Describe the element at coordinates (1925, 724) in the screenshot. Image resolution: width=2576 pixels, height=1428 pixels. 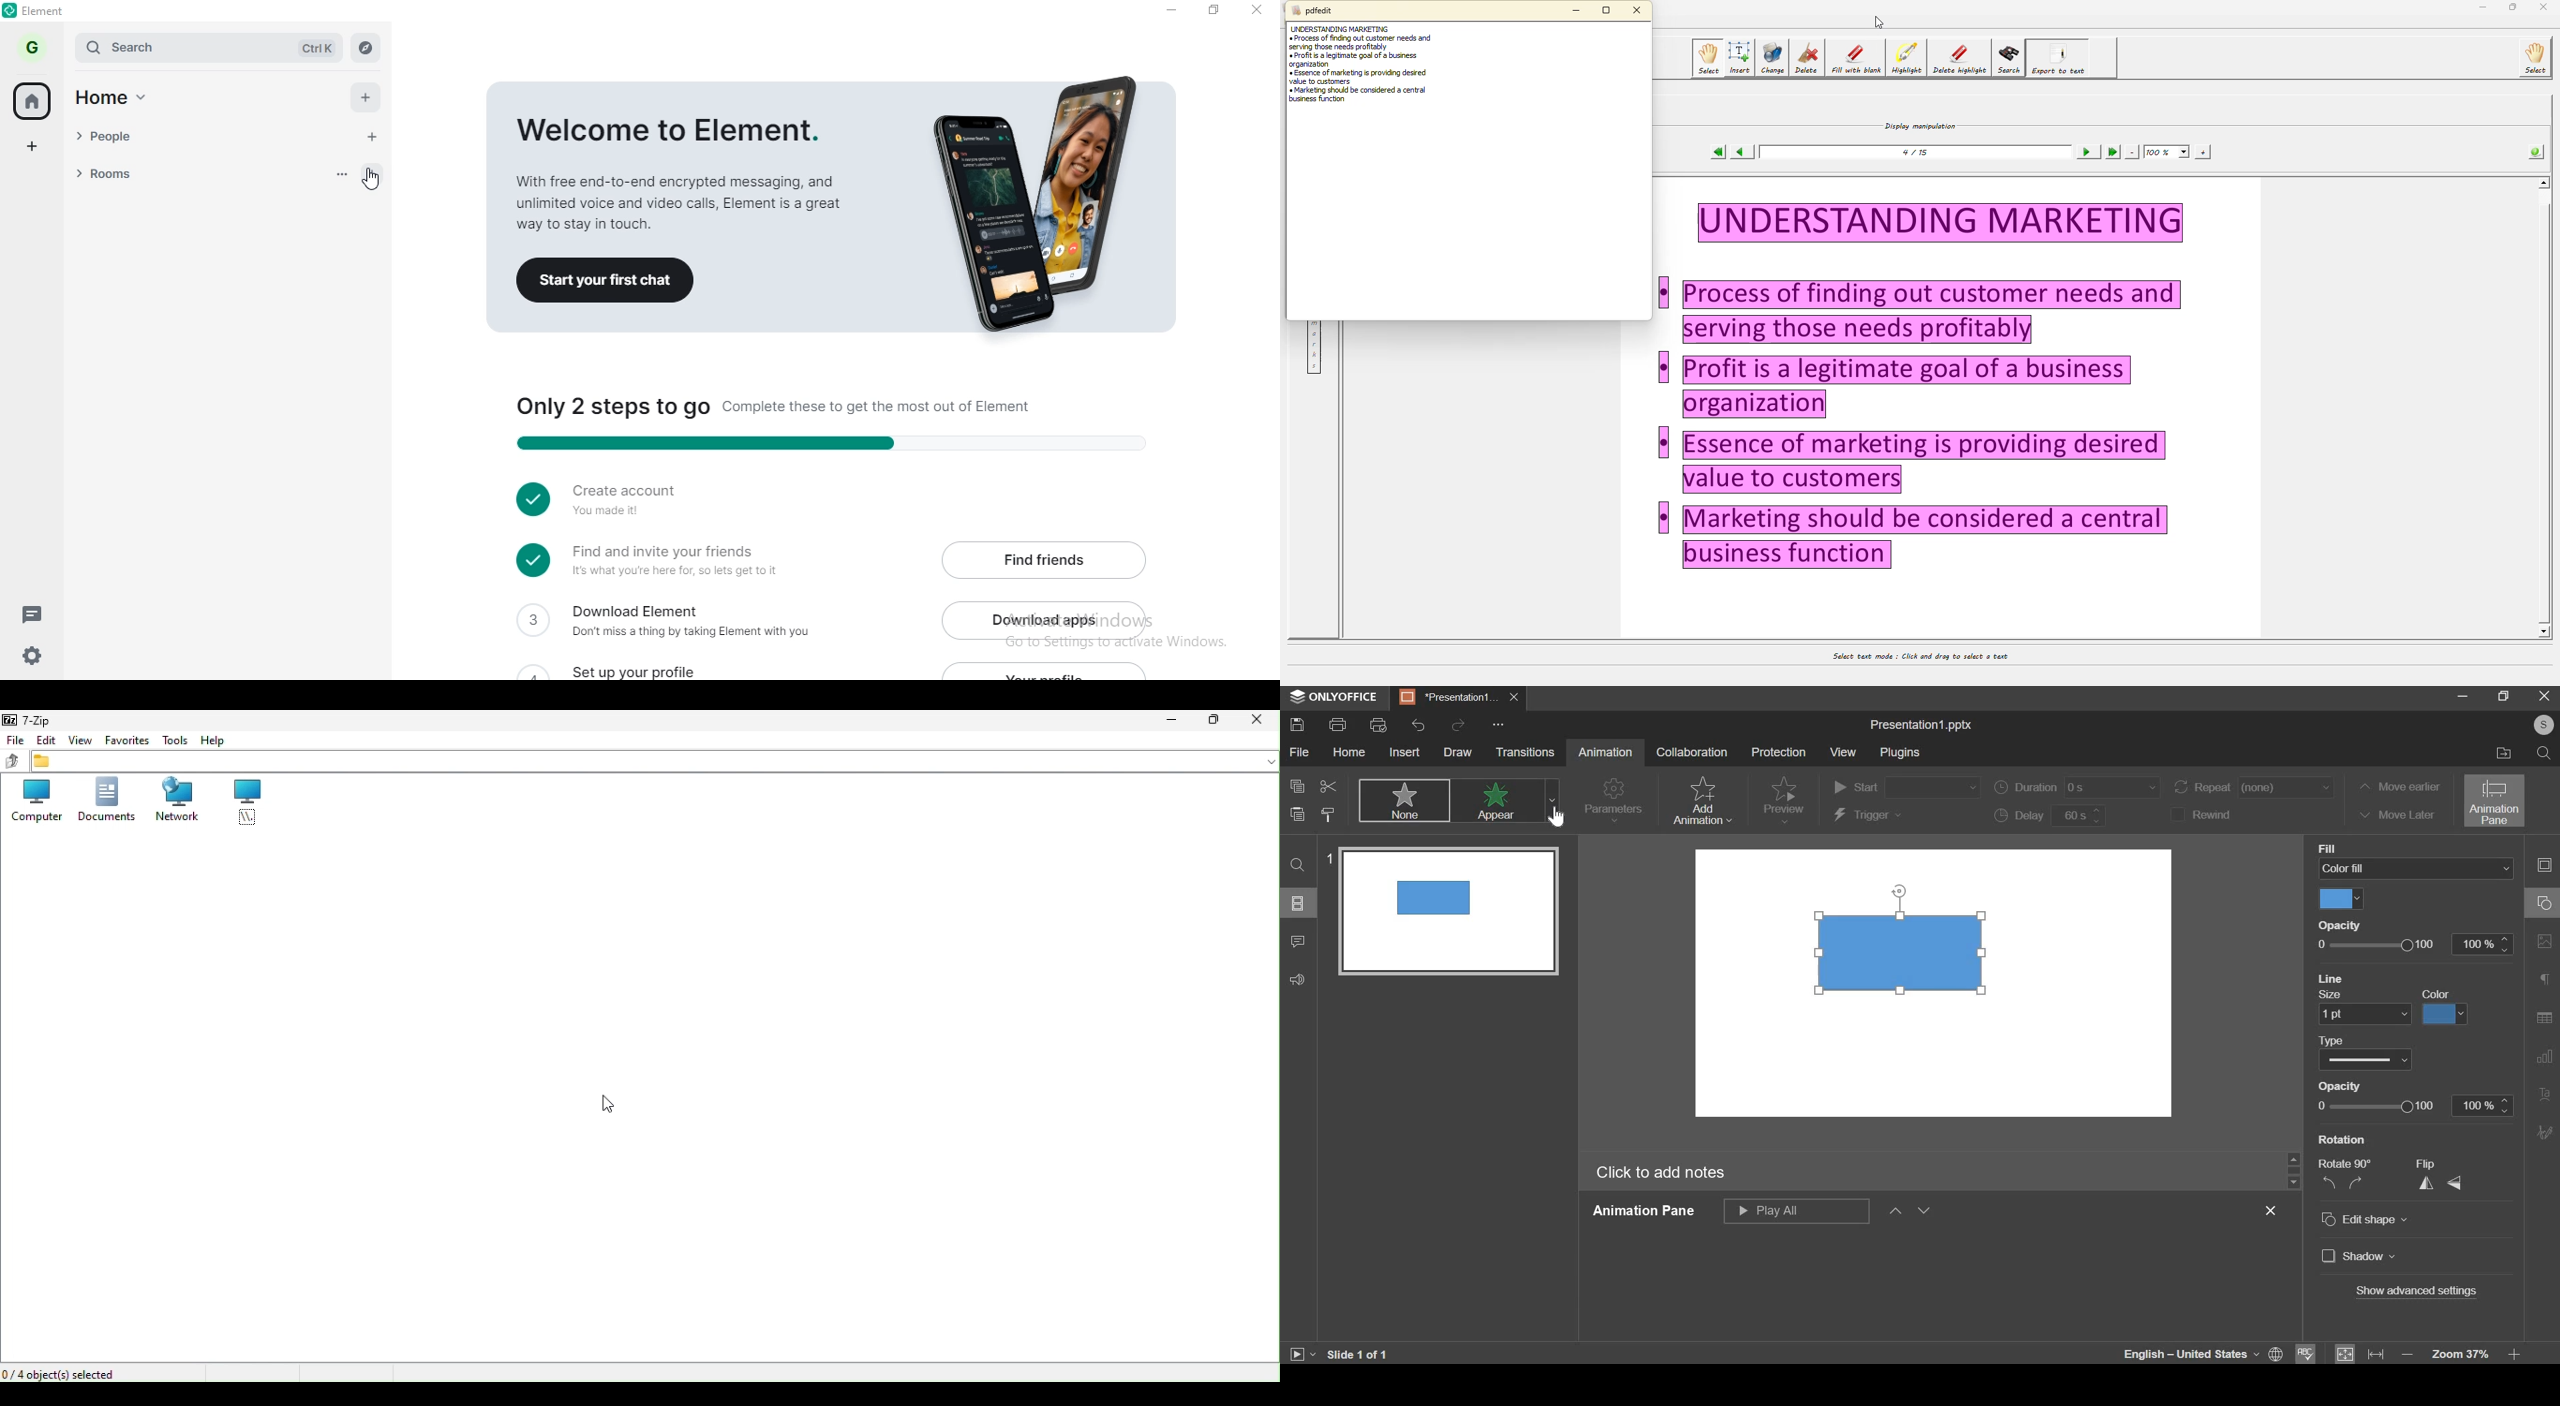
I see `Presentation1.pptx` at that location.